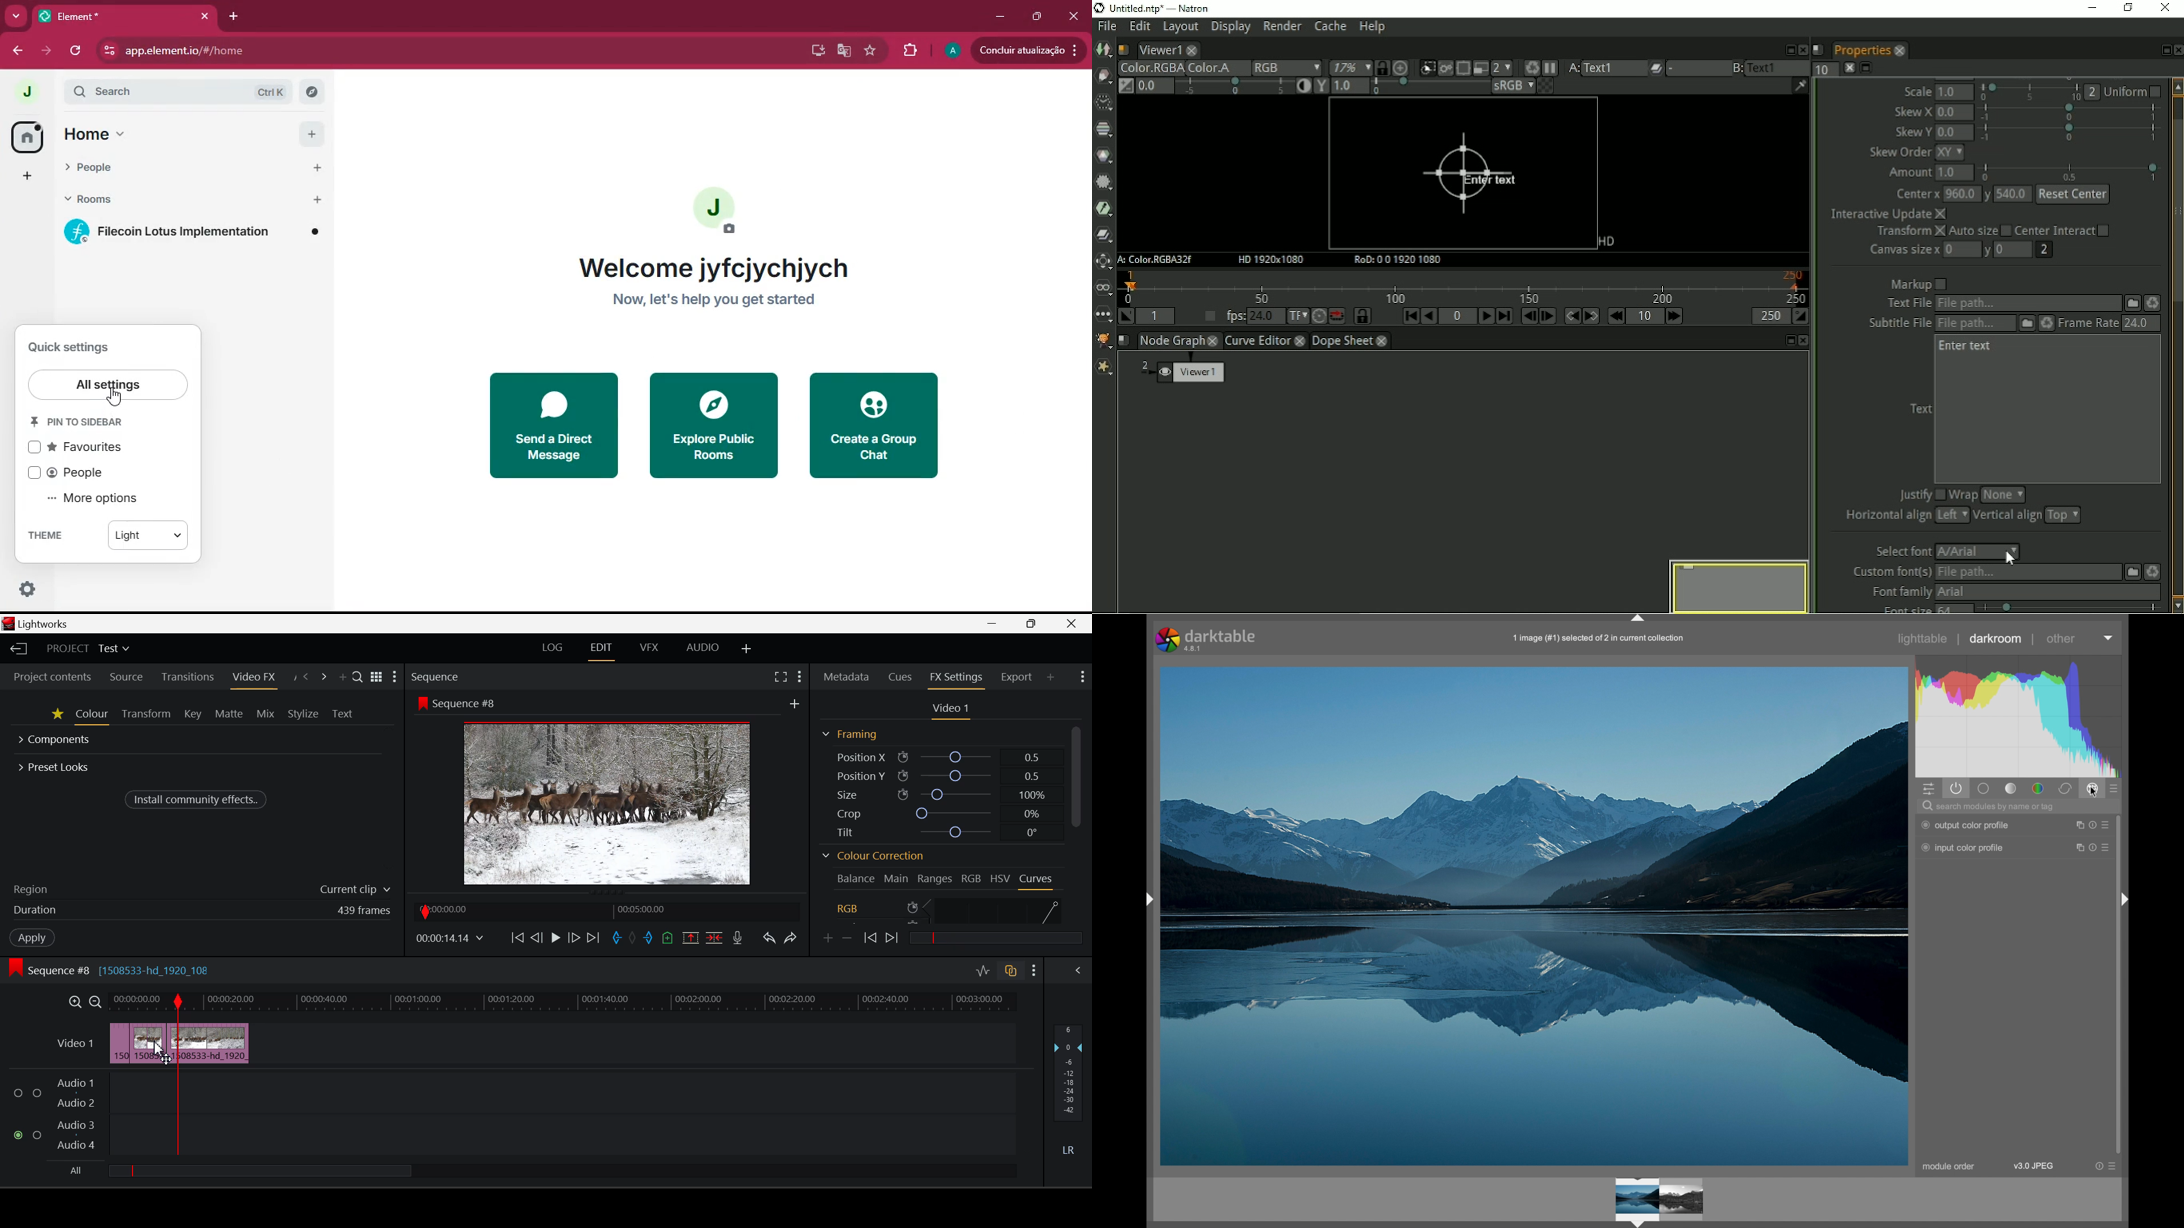 Image resolution: width=2184 pixels, height=1232 pixels. What do you see at coordinates (713, 266) in the screenshot?
I see `welcome jyfcjychjych` at bounding box center [713, 266].